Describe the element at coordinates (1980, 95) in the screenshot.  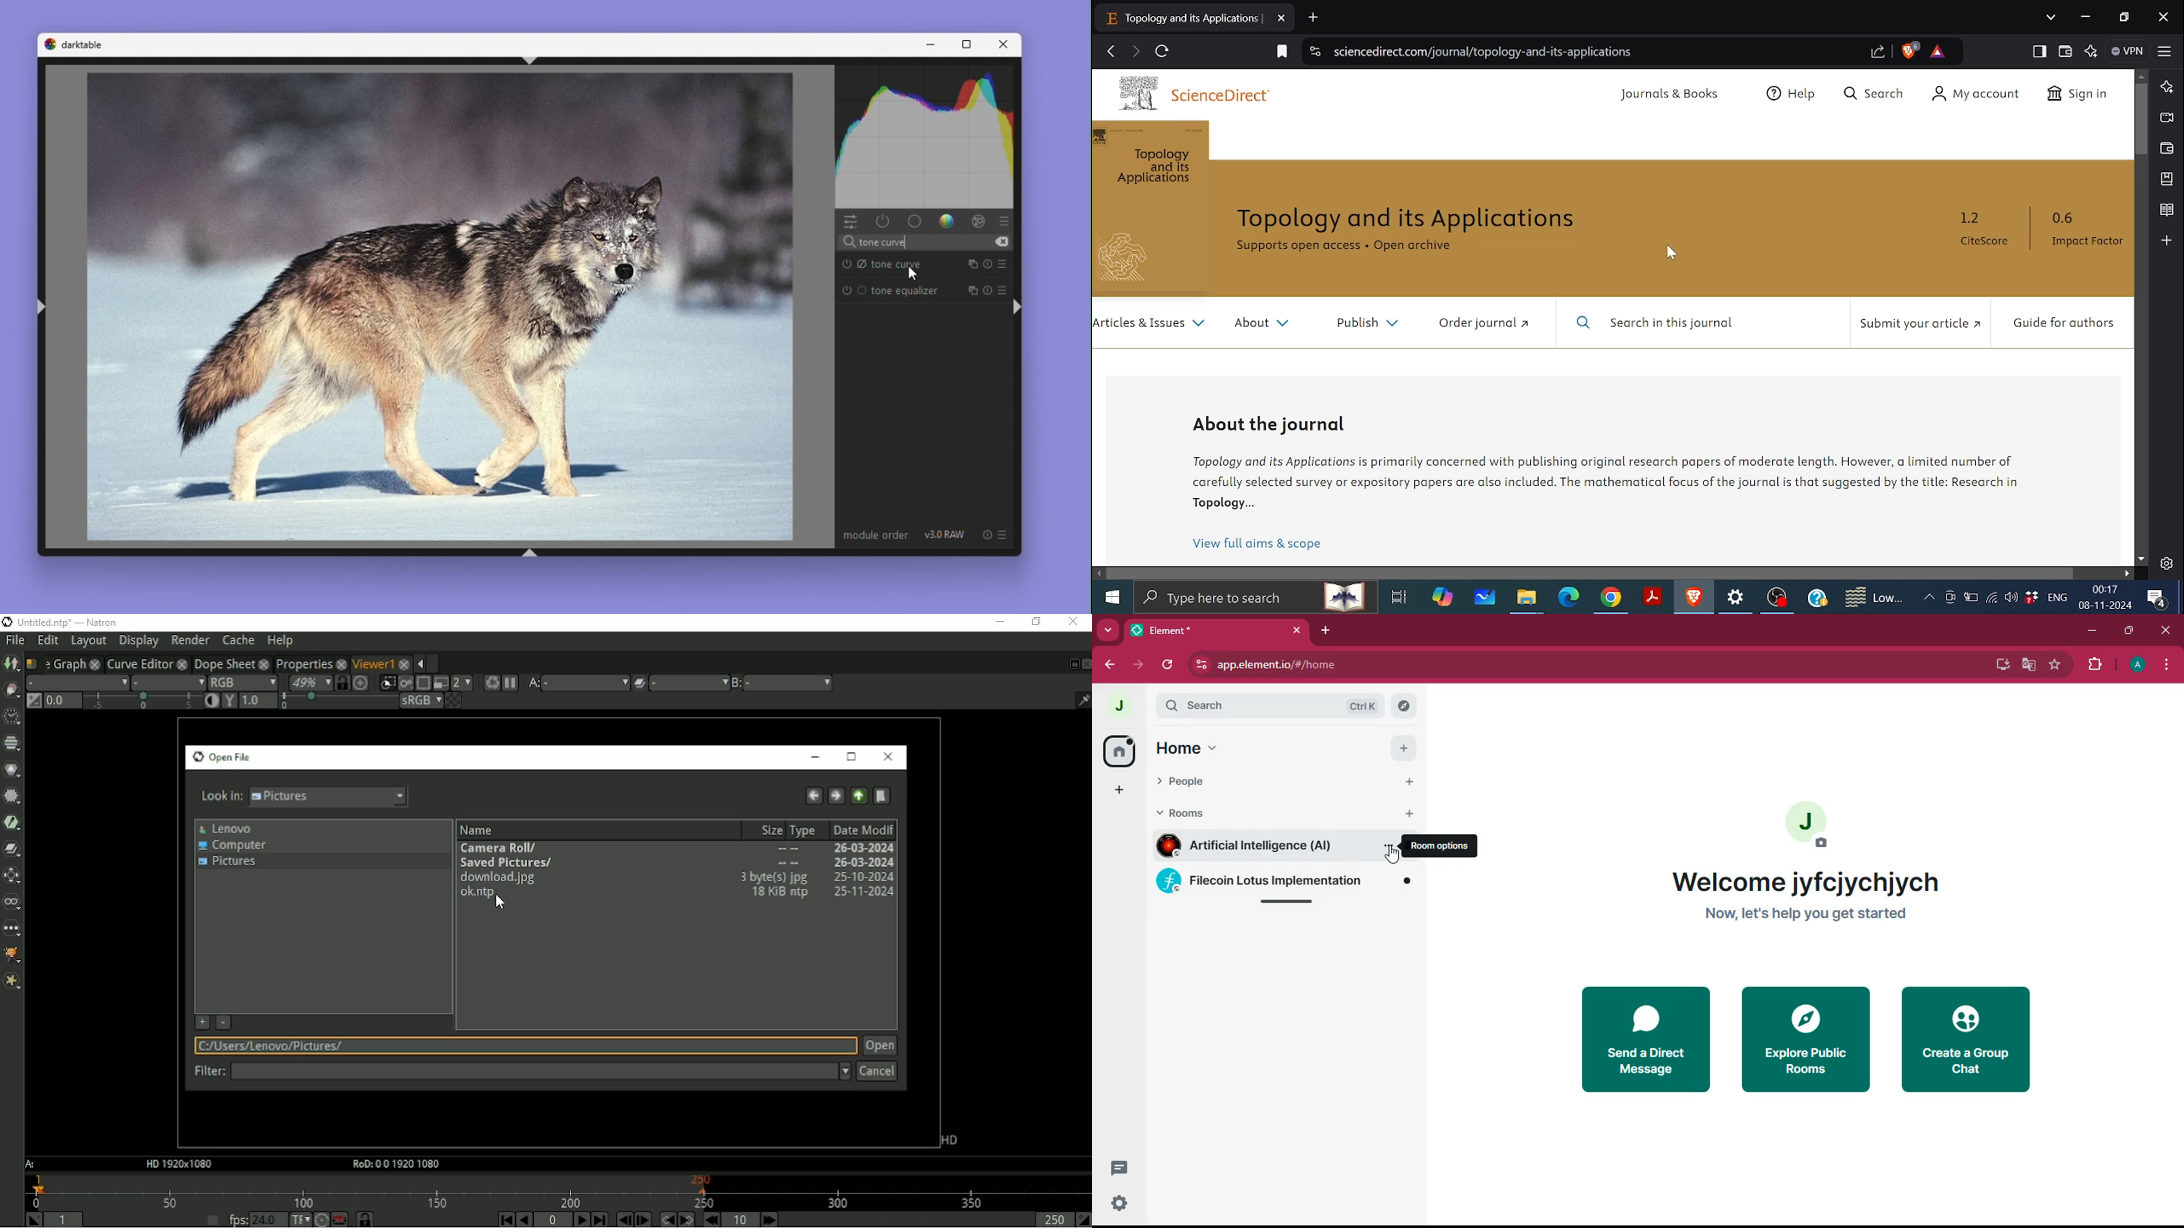
I see `My account` at that location.